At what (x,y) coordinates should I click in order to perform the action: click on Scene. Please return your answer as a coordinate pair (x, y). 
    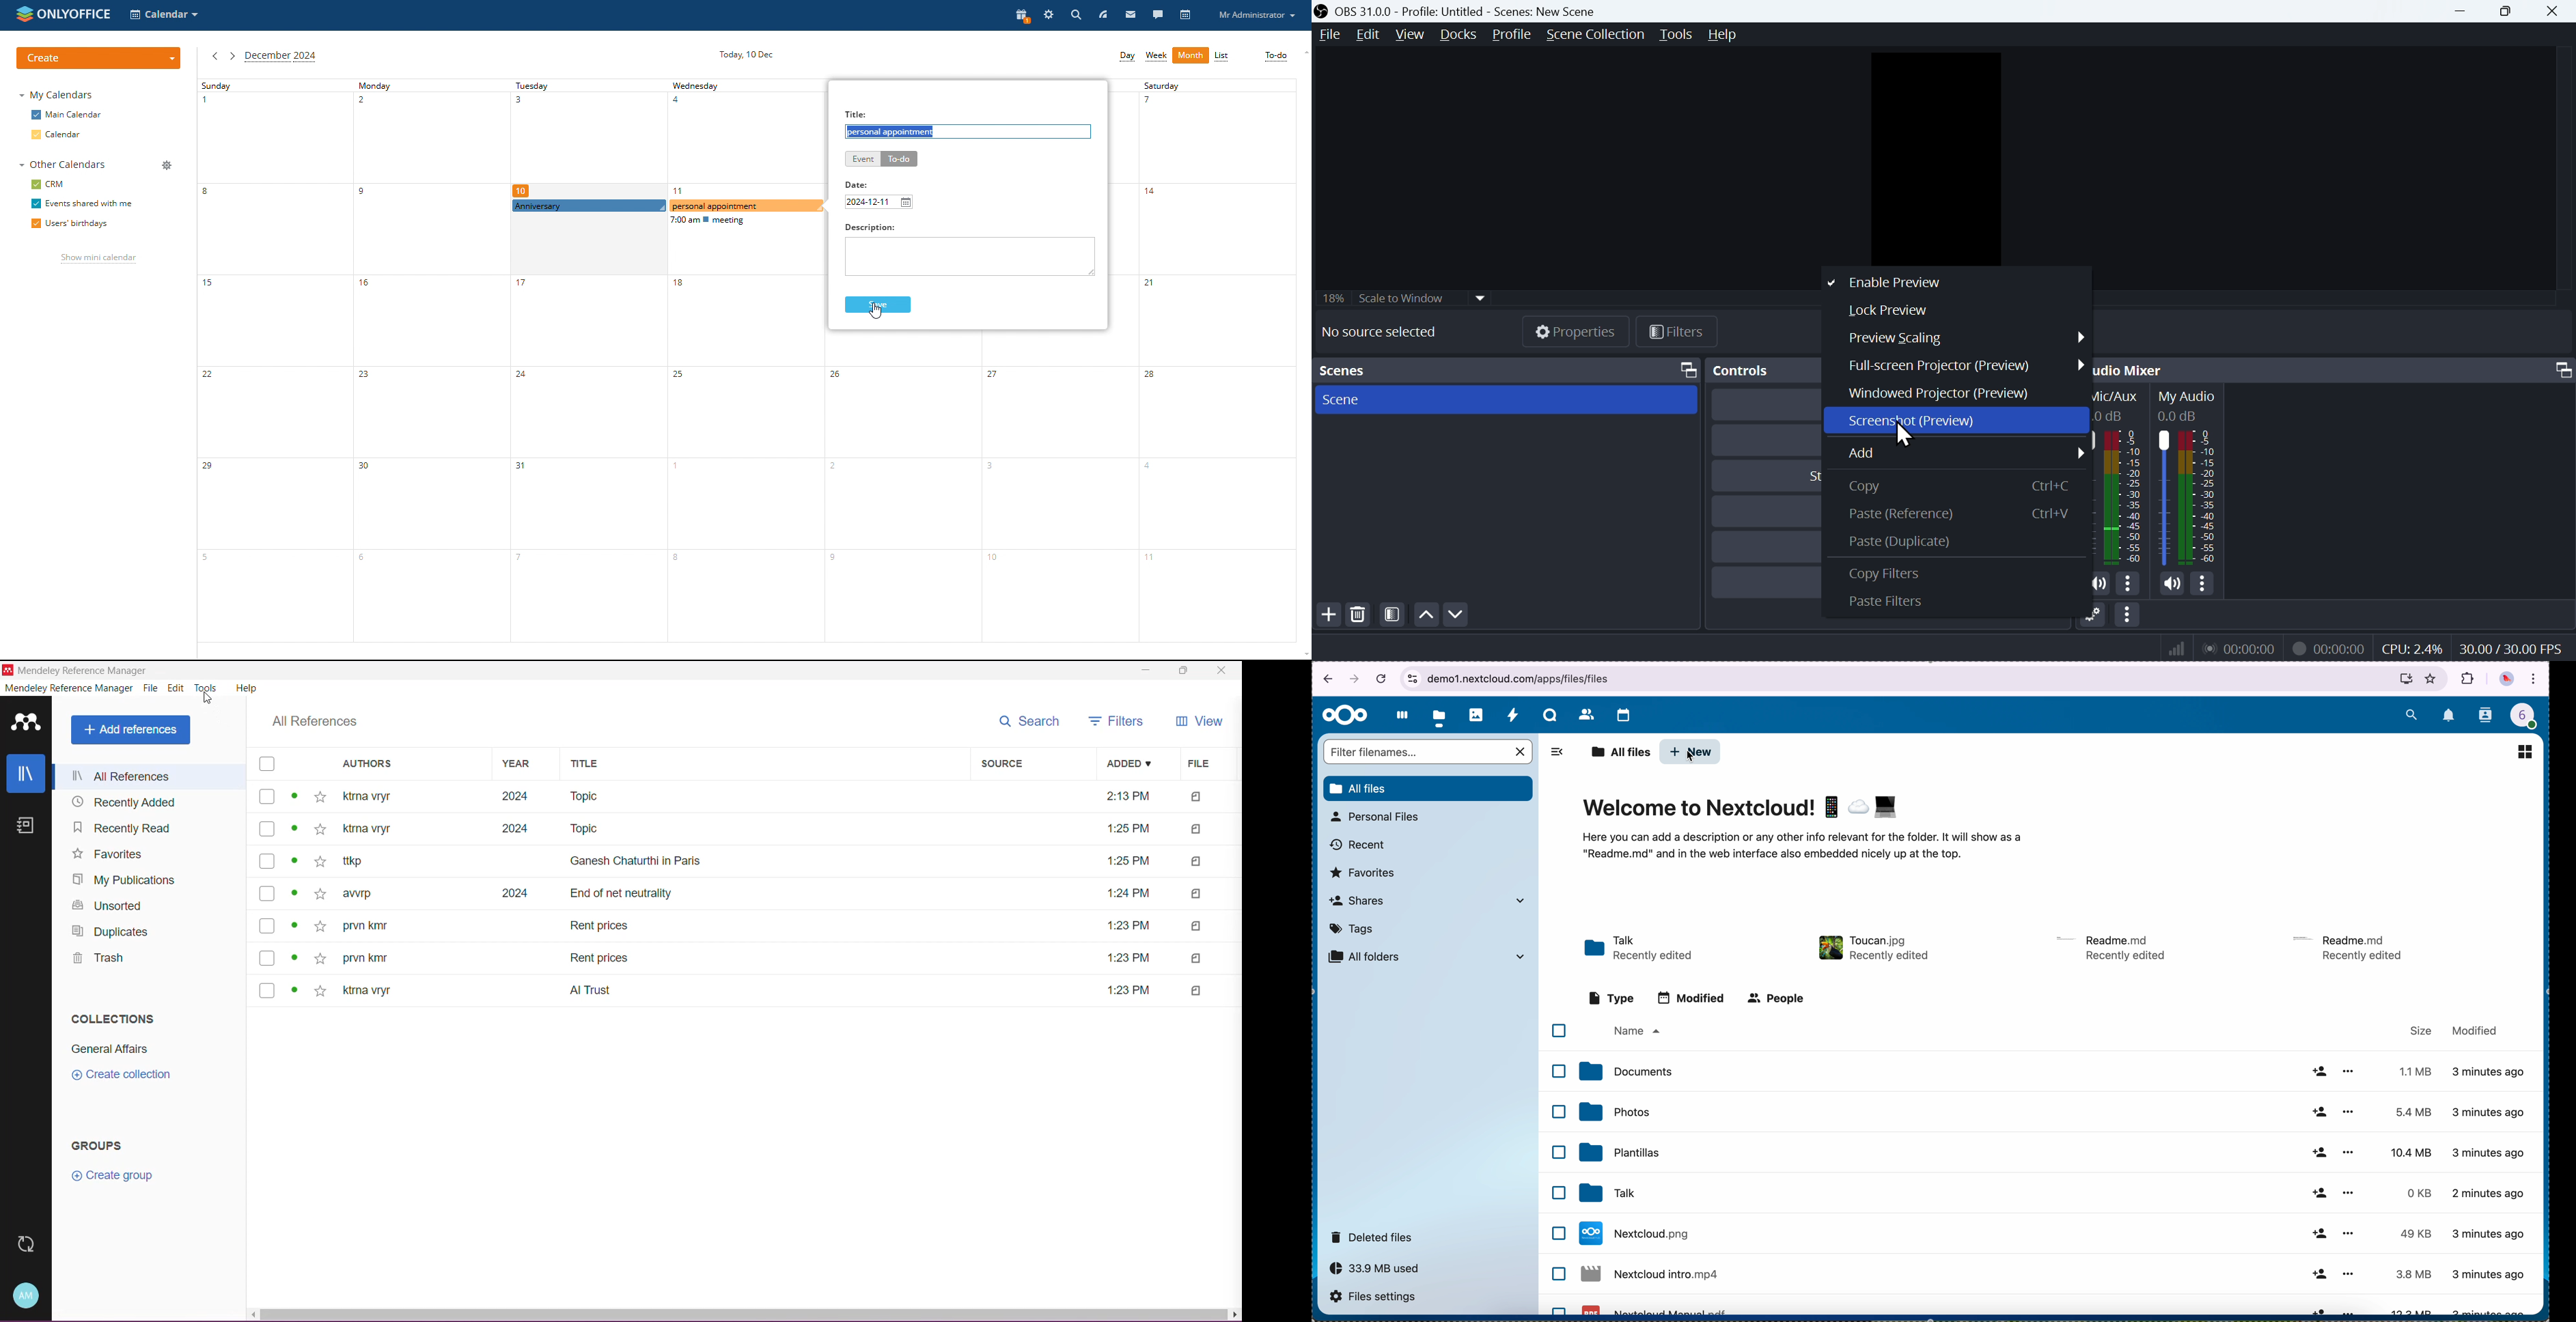
    Looking at the image, I should click on (1505, 399).